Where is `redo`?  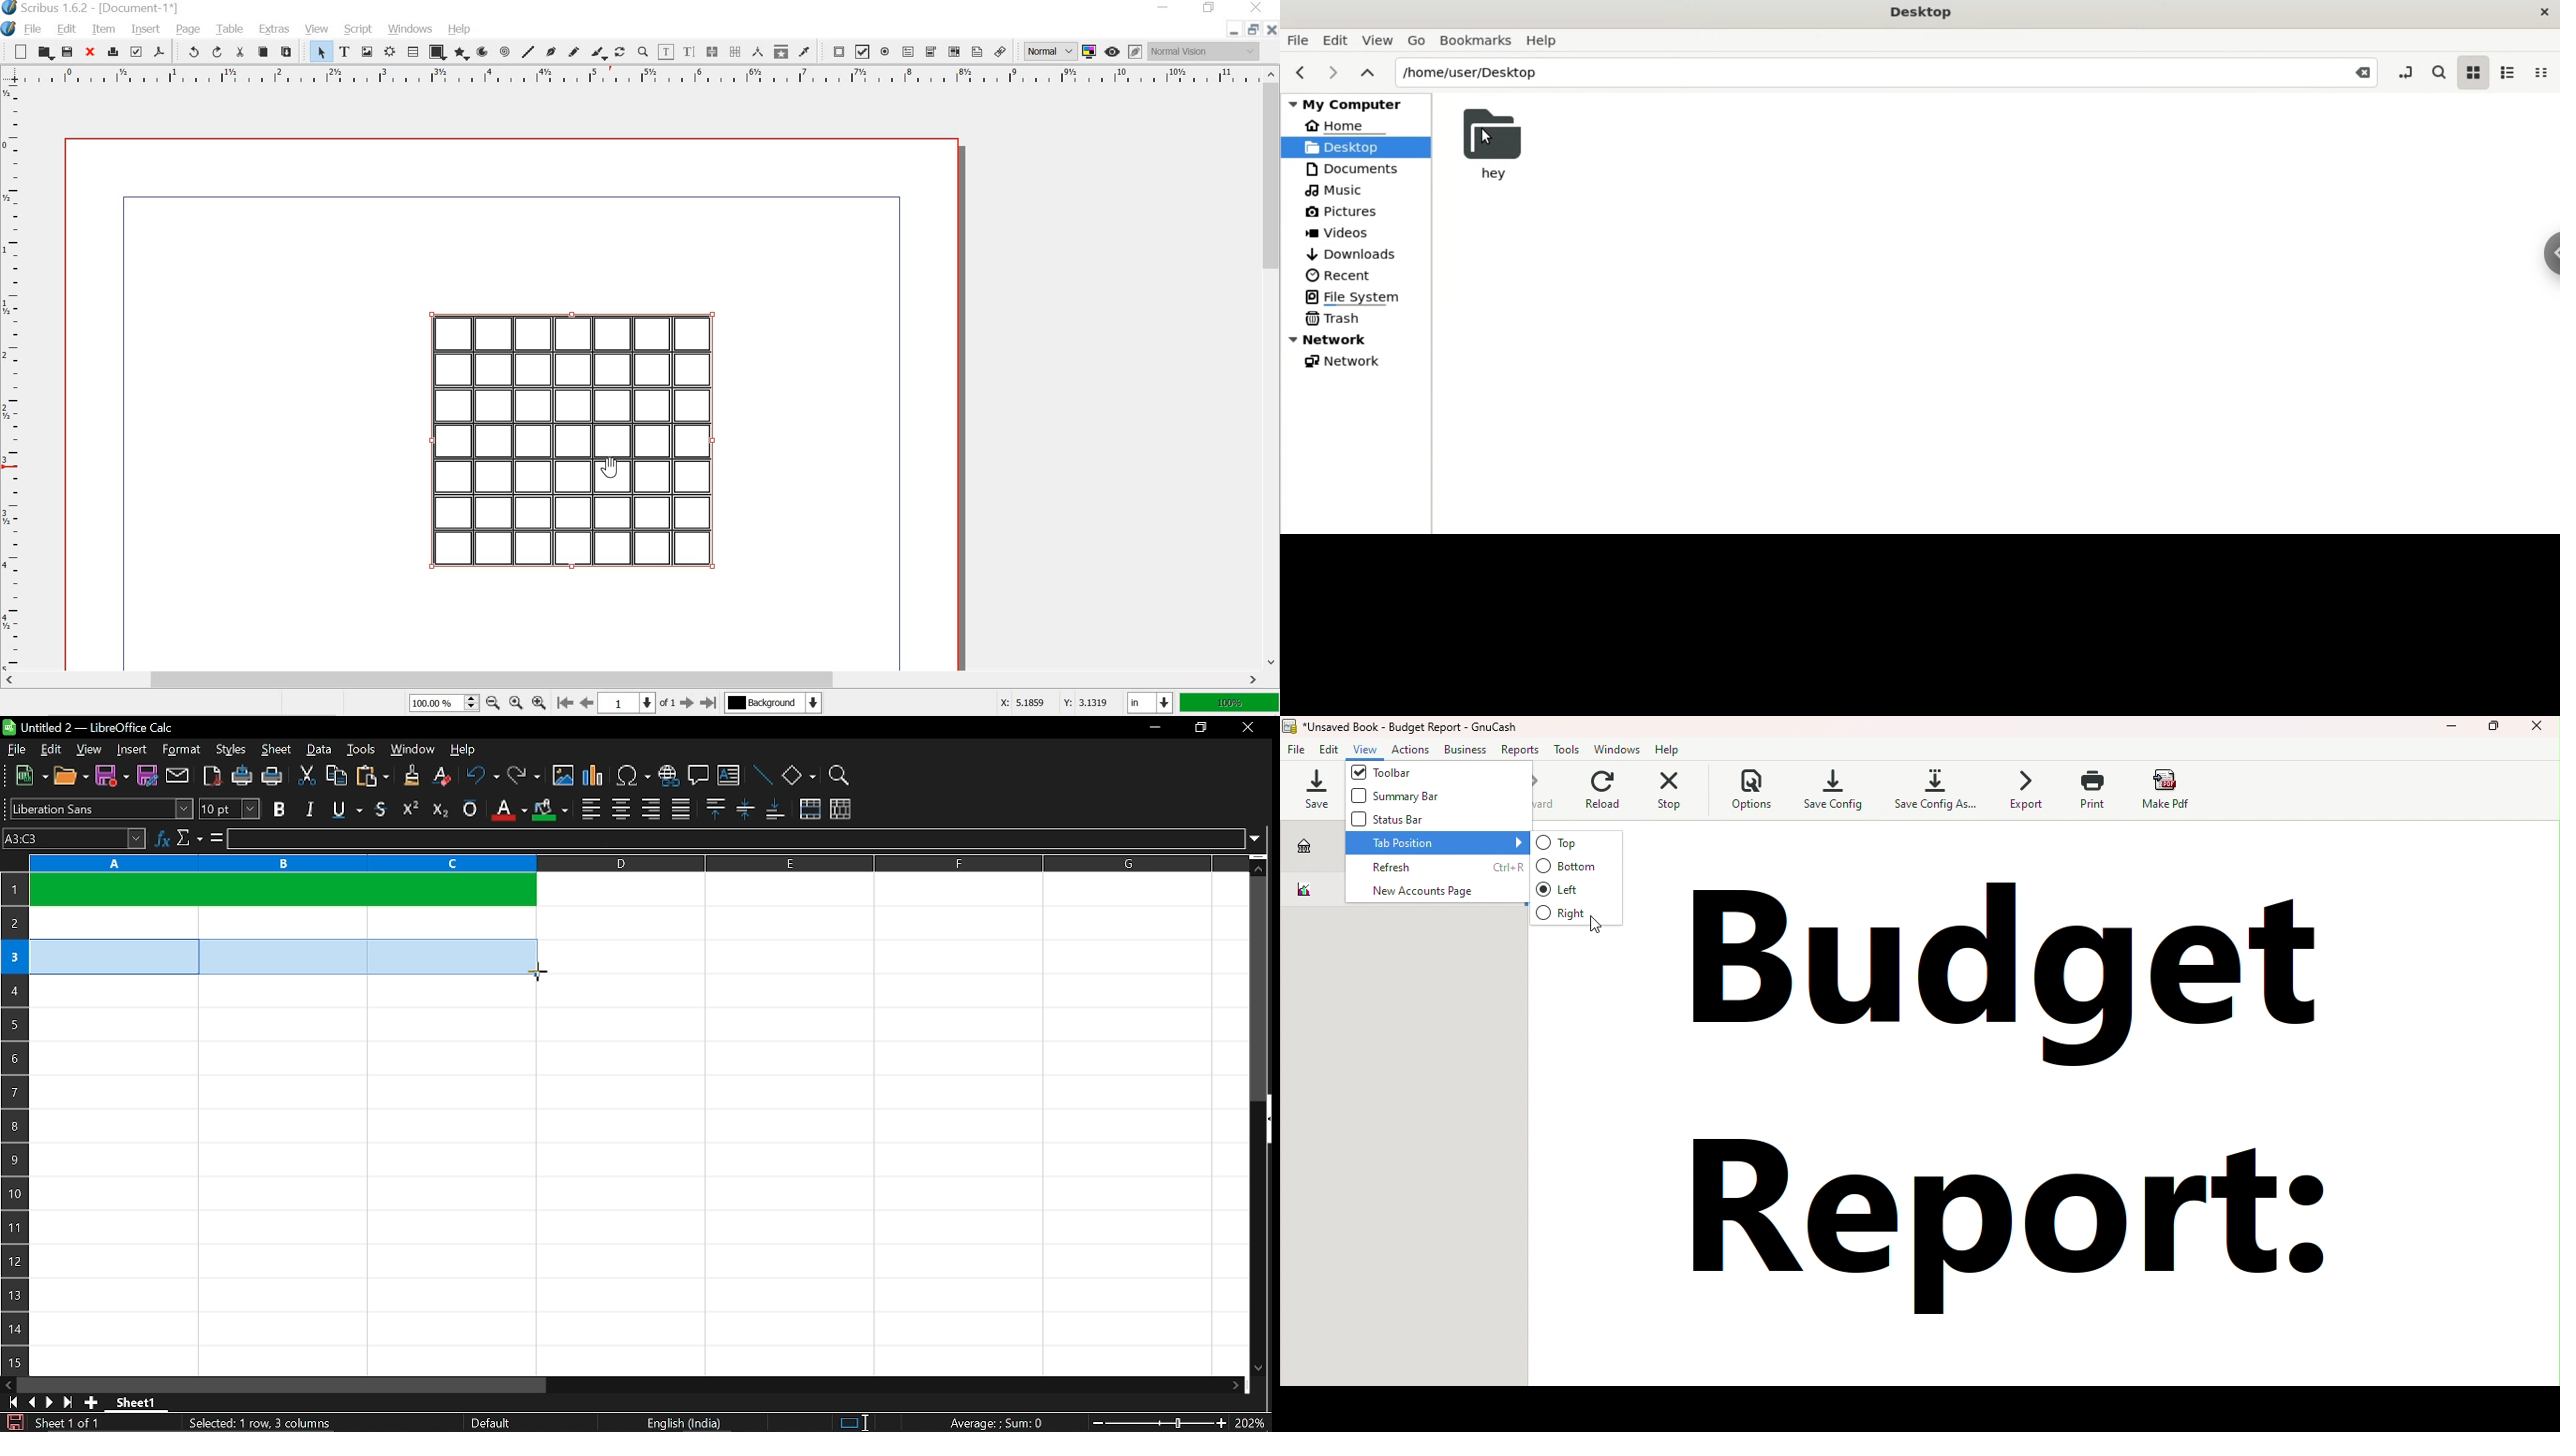
redo is located at coordinates (216, 51).